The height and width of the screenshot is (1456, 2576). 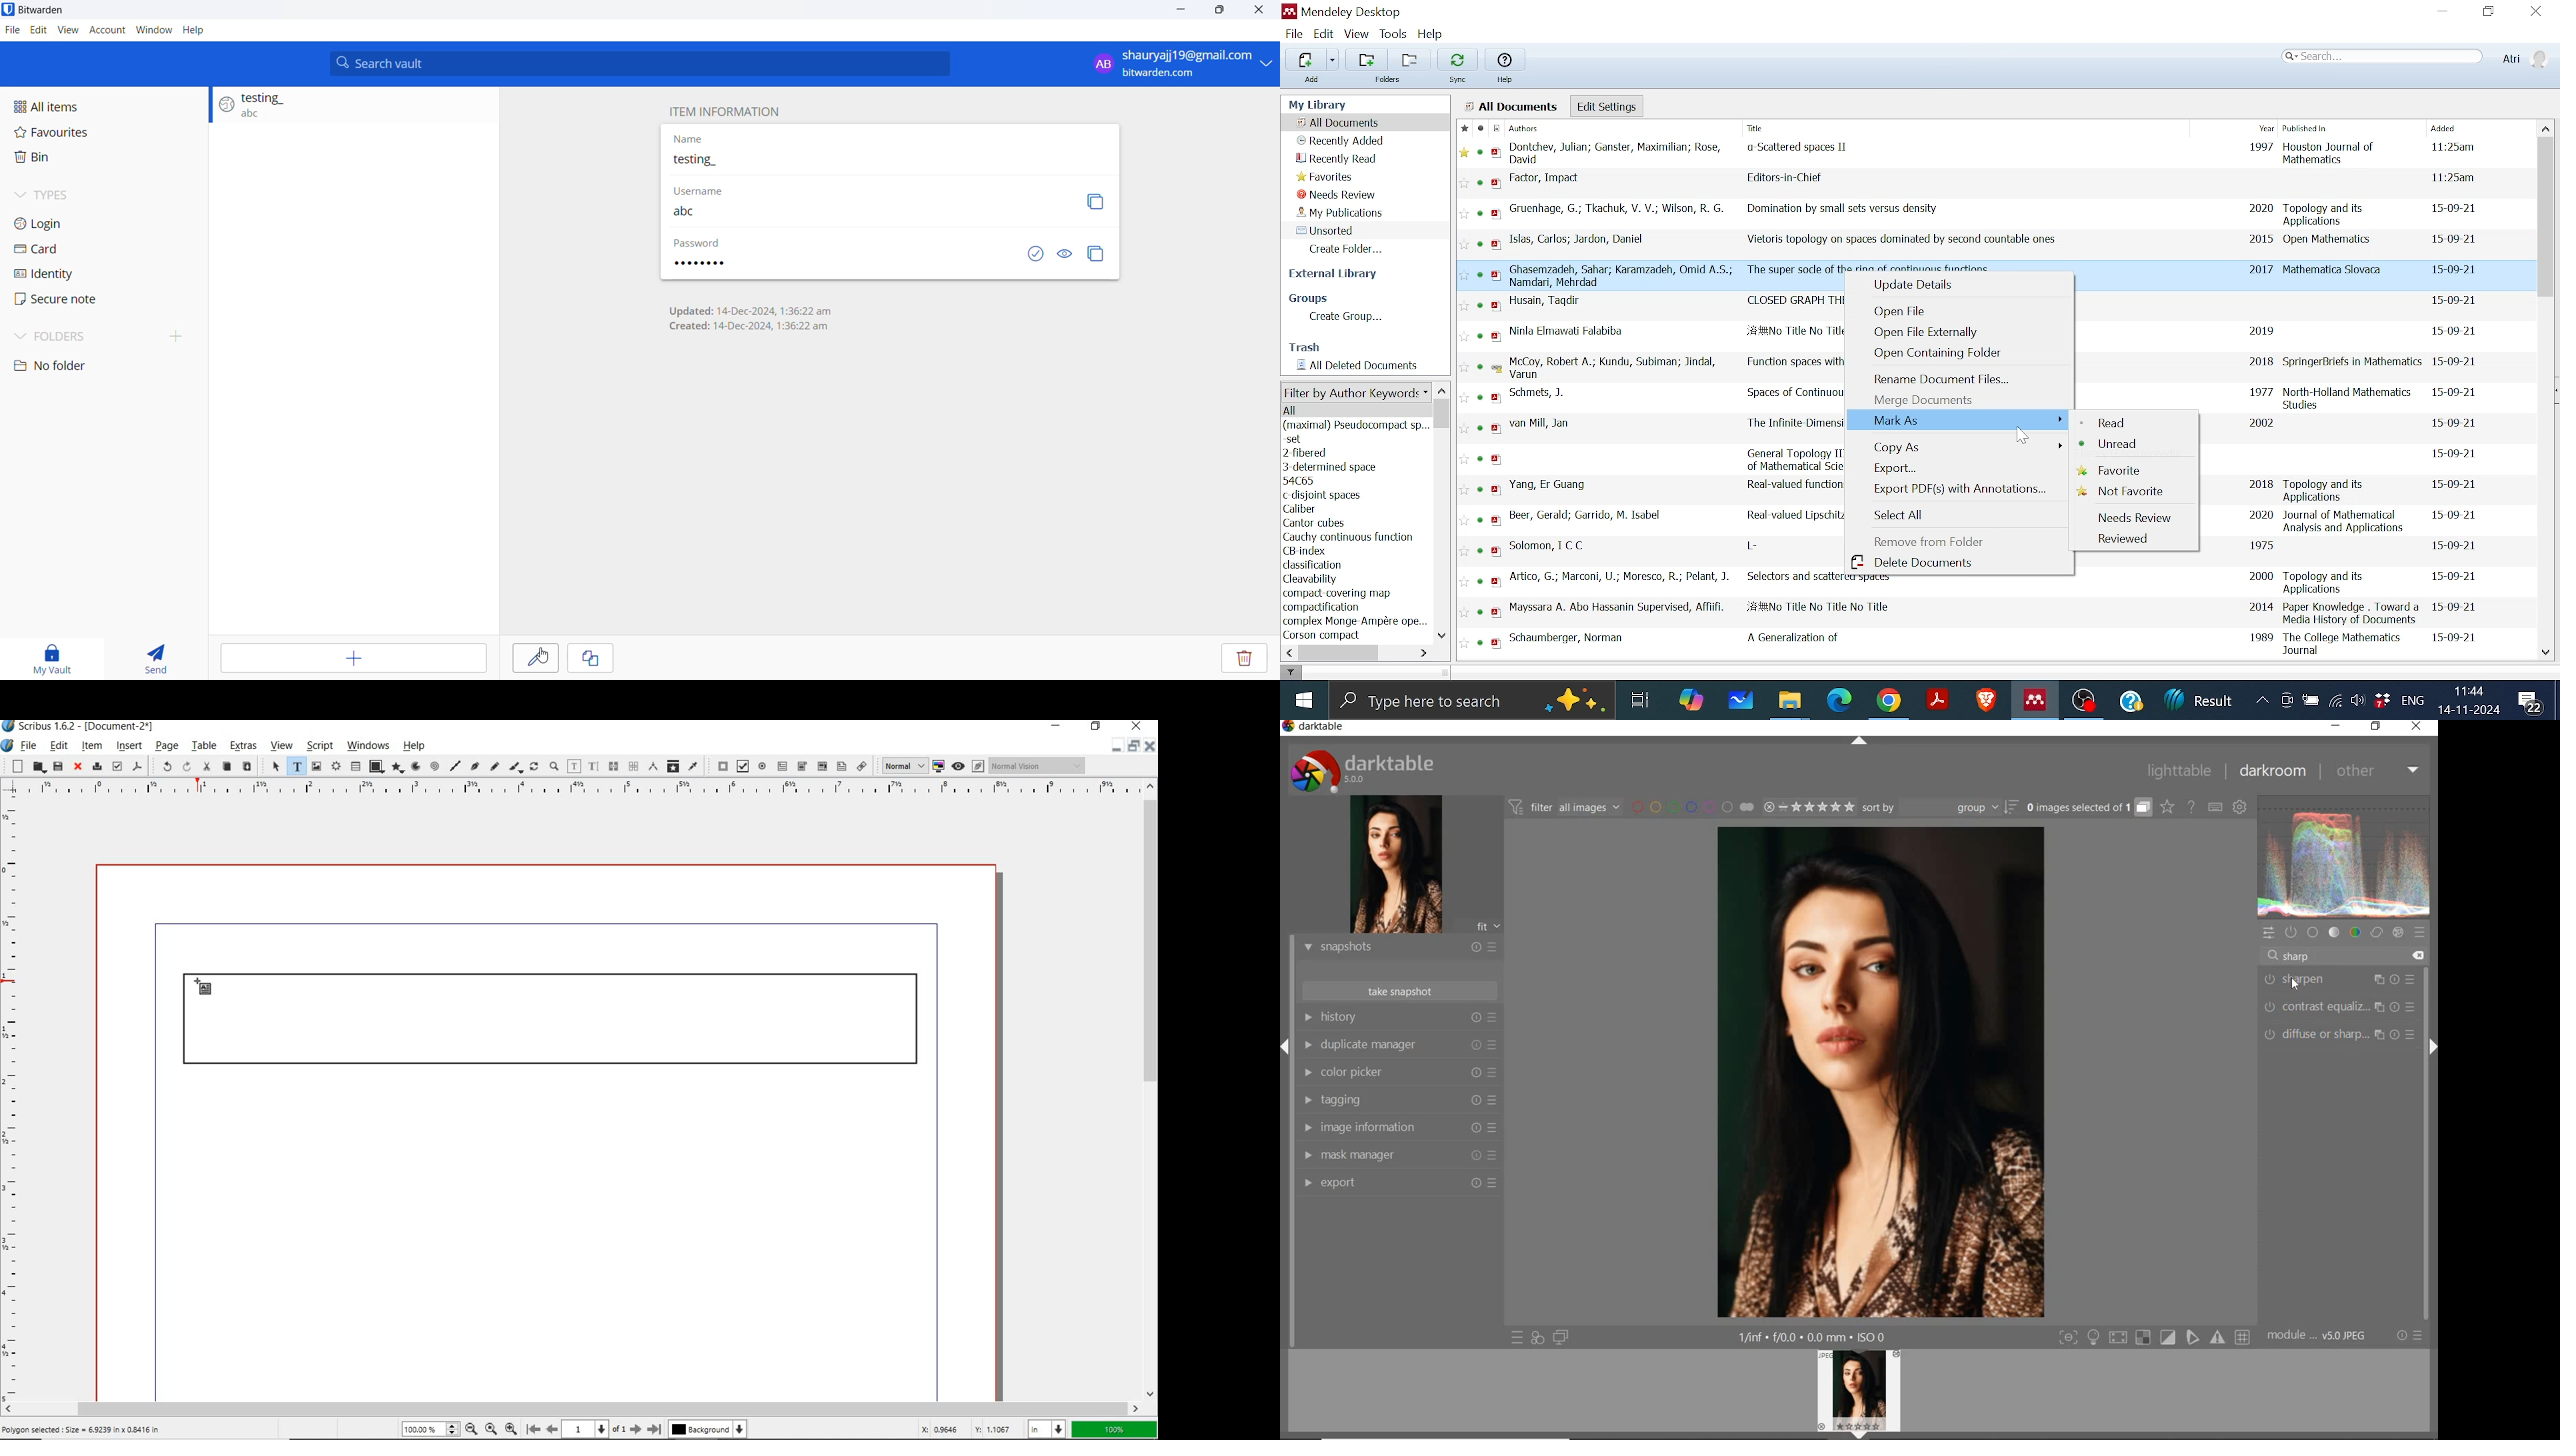 I want to click on Internet access, so click(x=2335, y=700).